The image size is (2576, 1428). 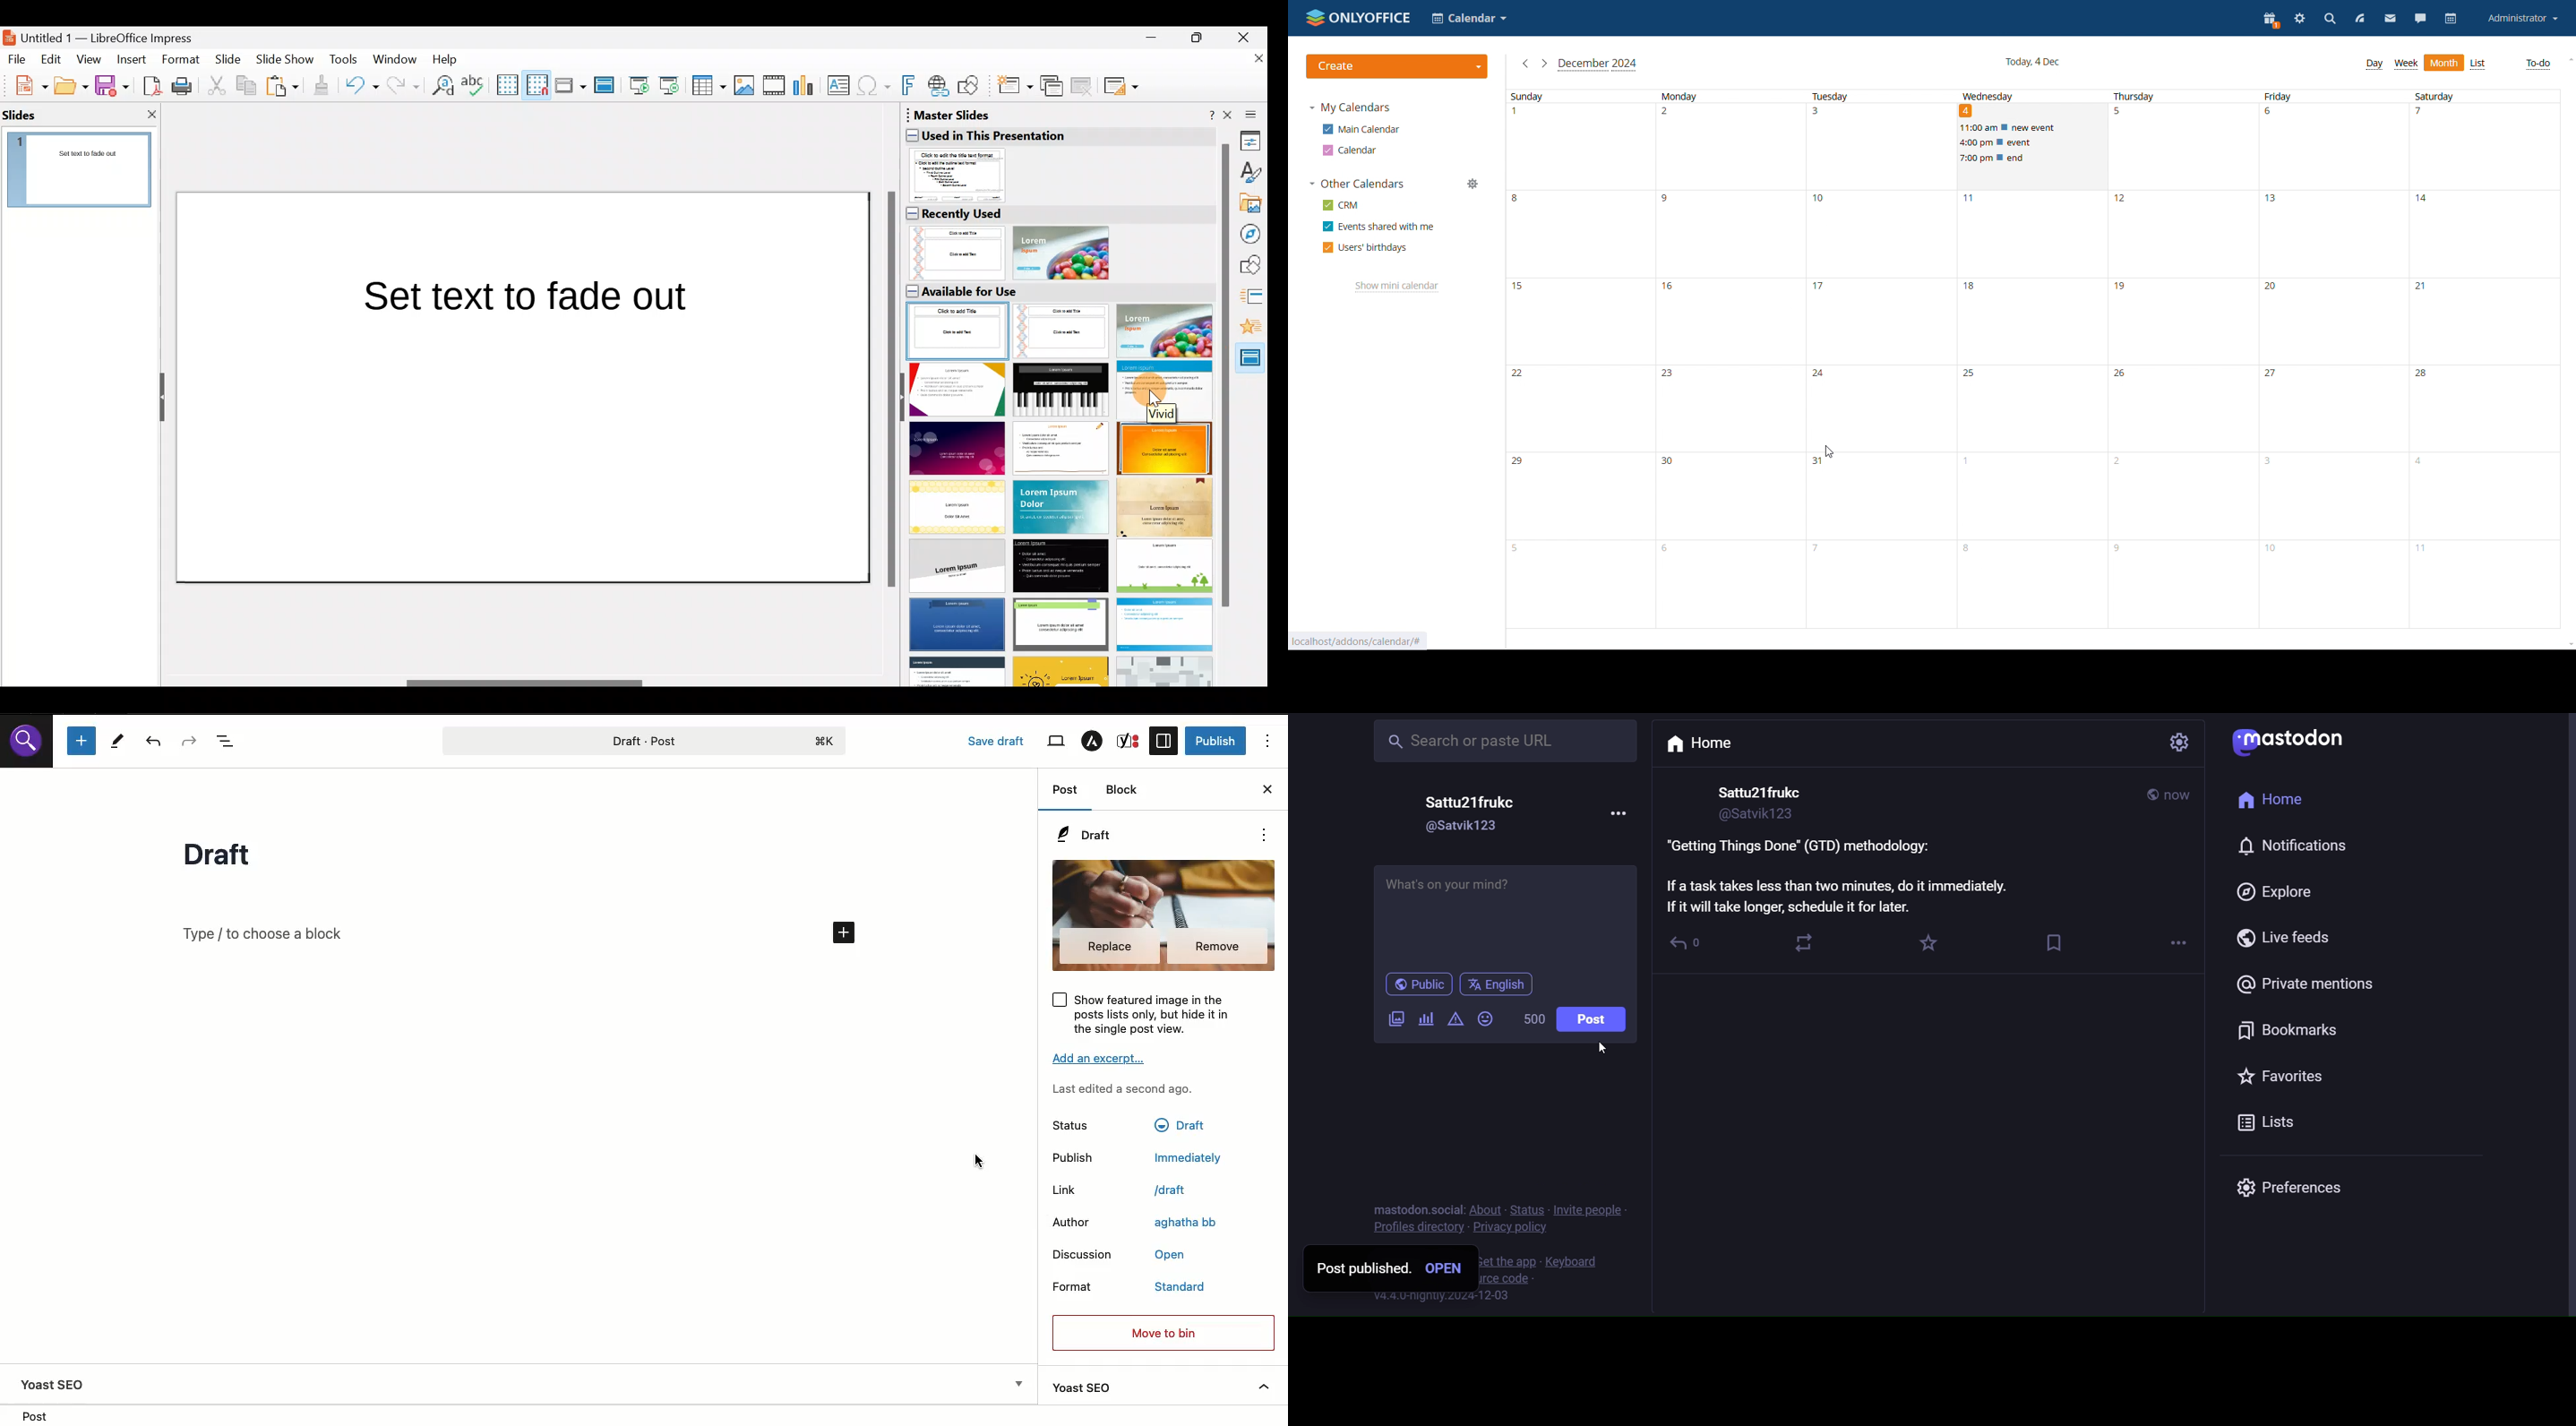 What do you see at coordinates (1448, 1267) in the screenshot?
I see `open` at bounding box center [1448, 1267].